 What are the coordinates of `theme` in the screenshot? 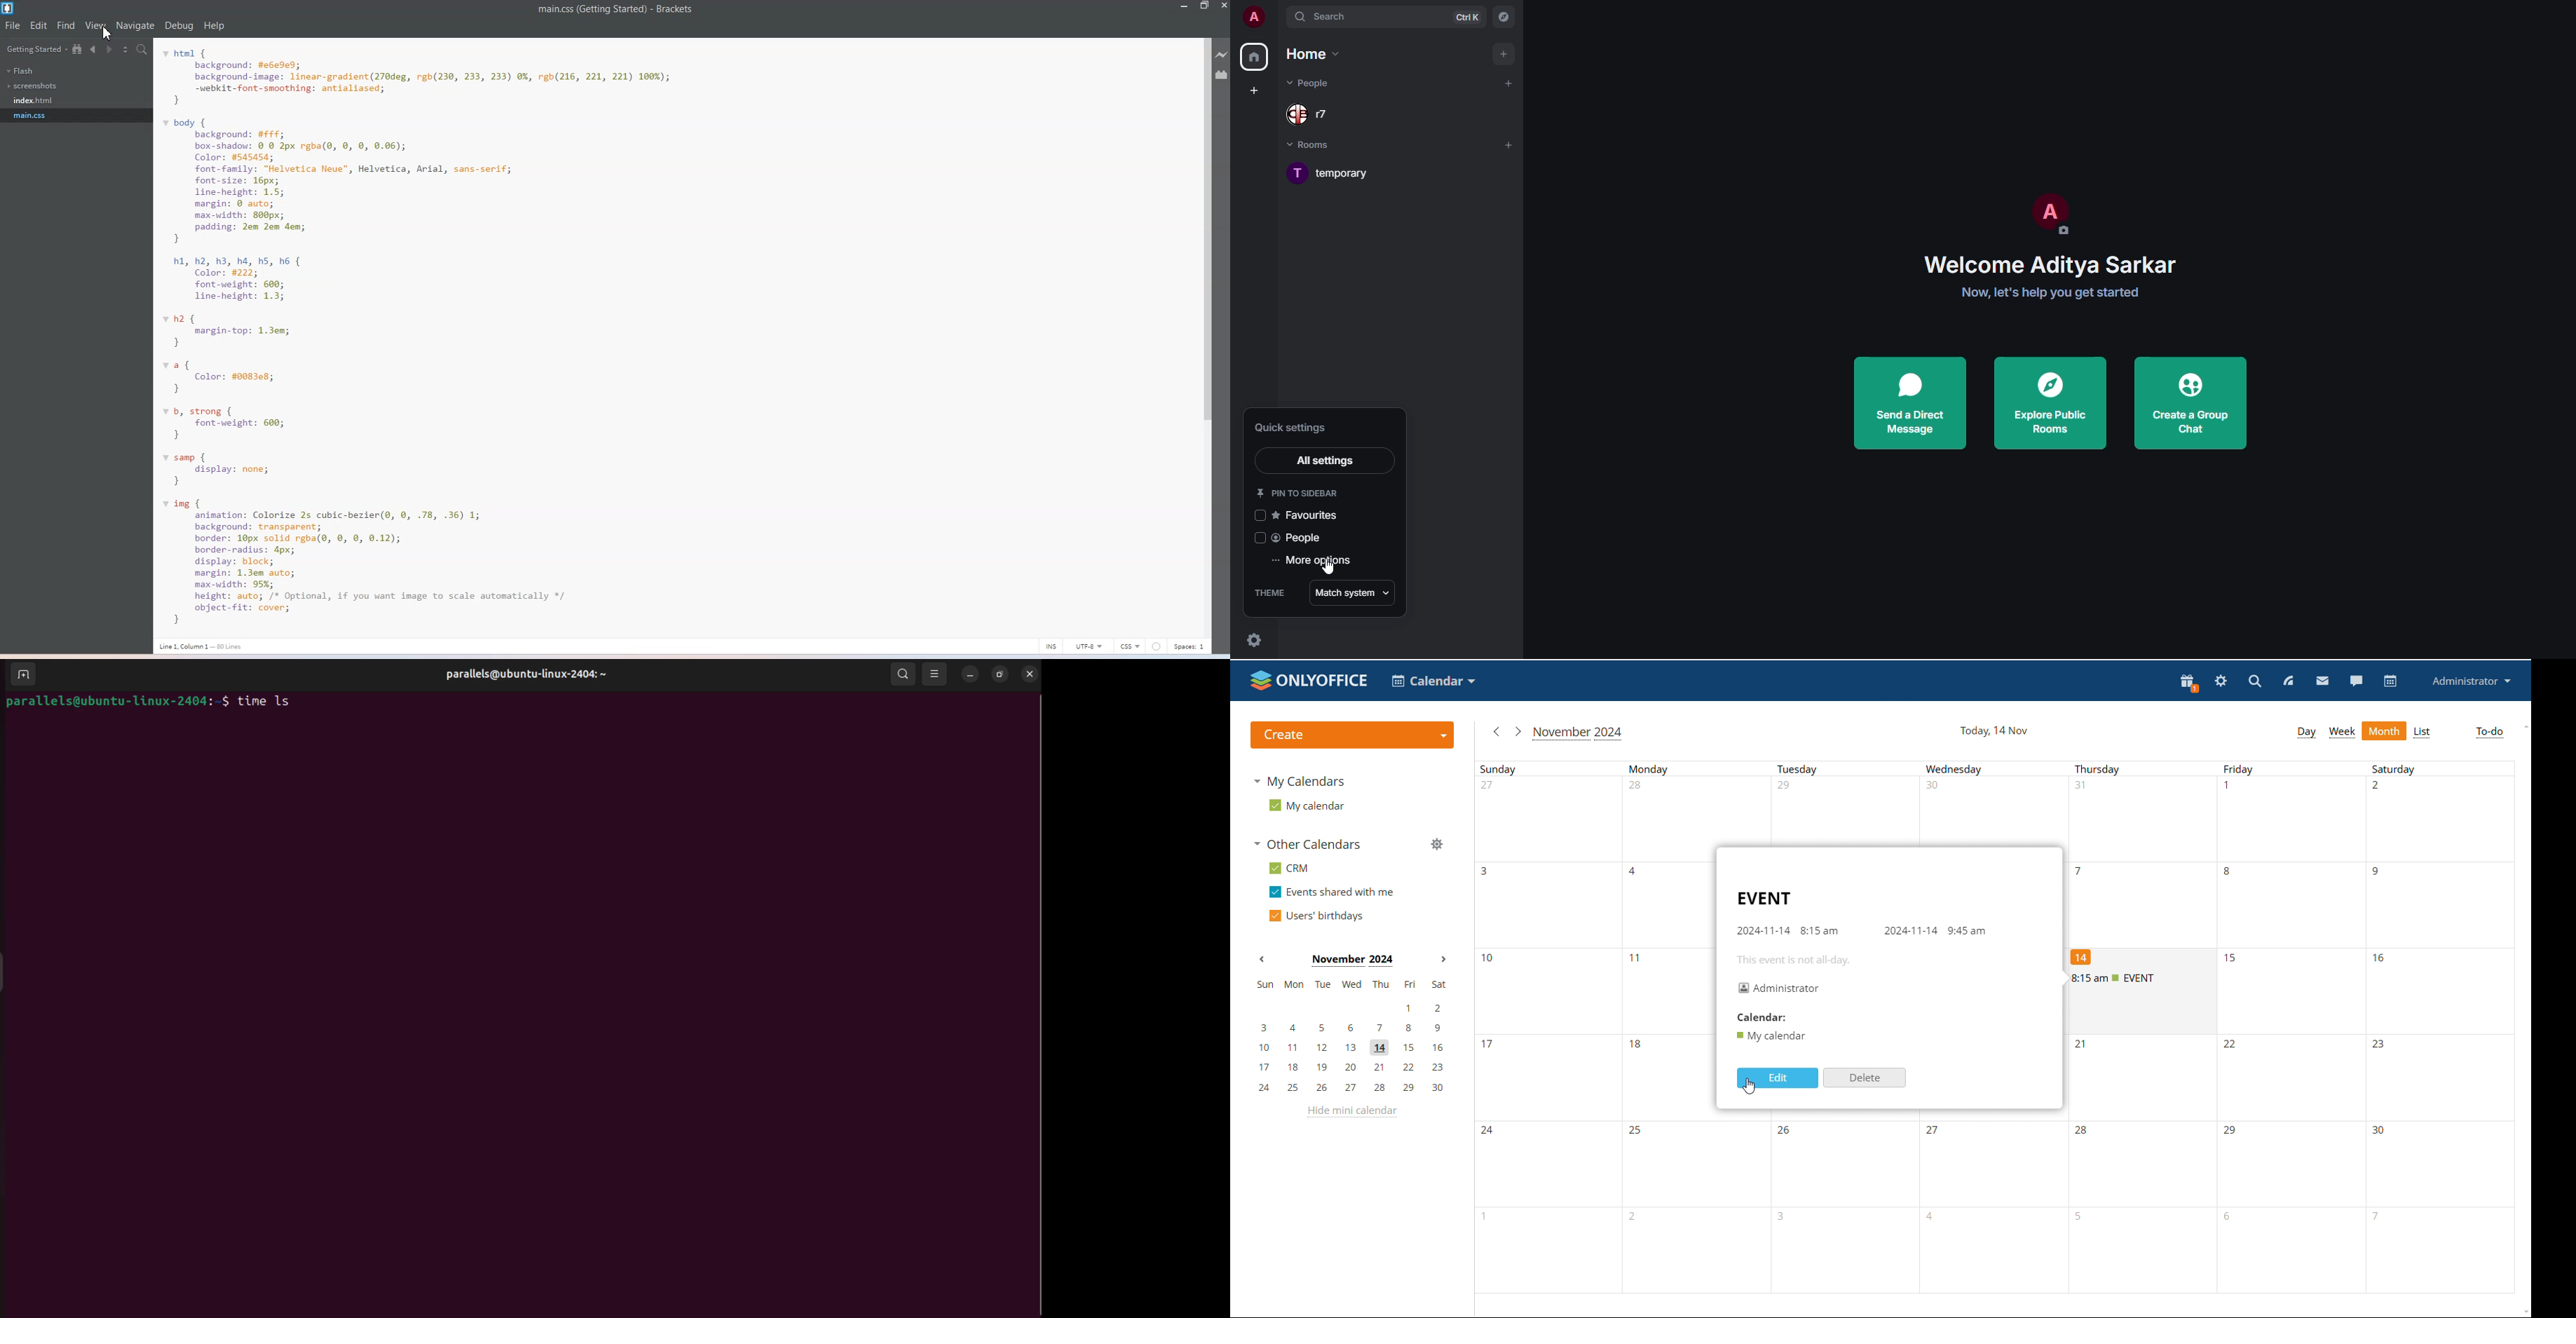 It's located at (1271, 593).